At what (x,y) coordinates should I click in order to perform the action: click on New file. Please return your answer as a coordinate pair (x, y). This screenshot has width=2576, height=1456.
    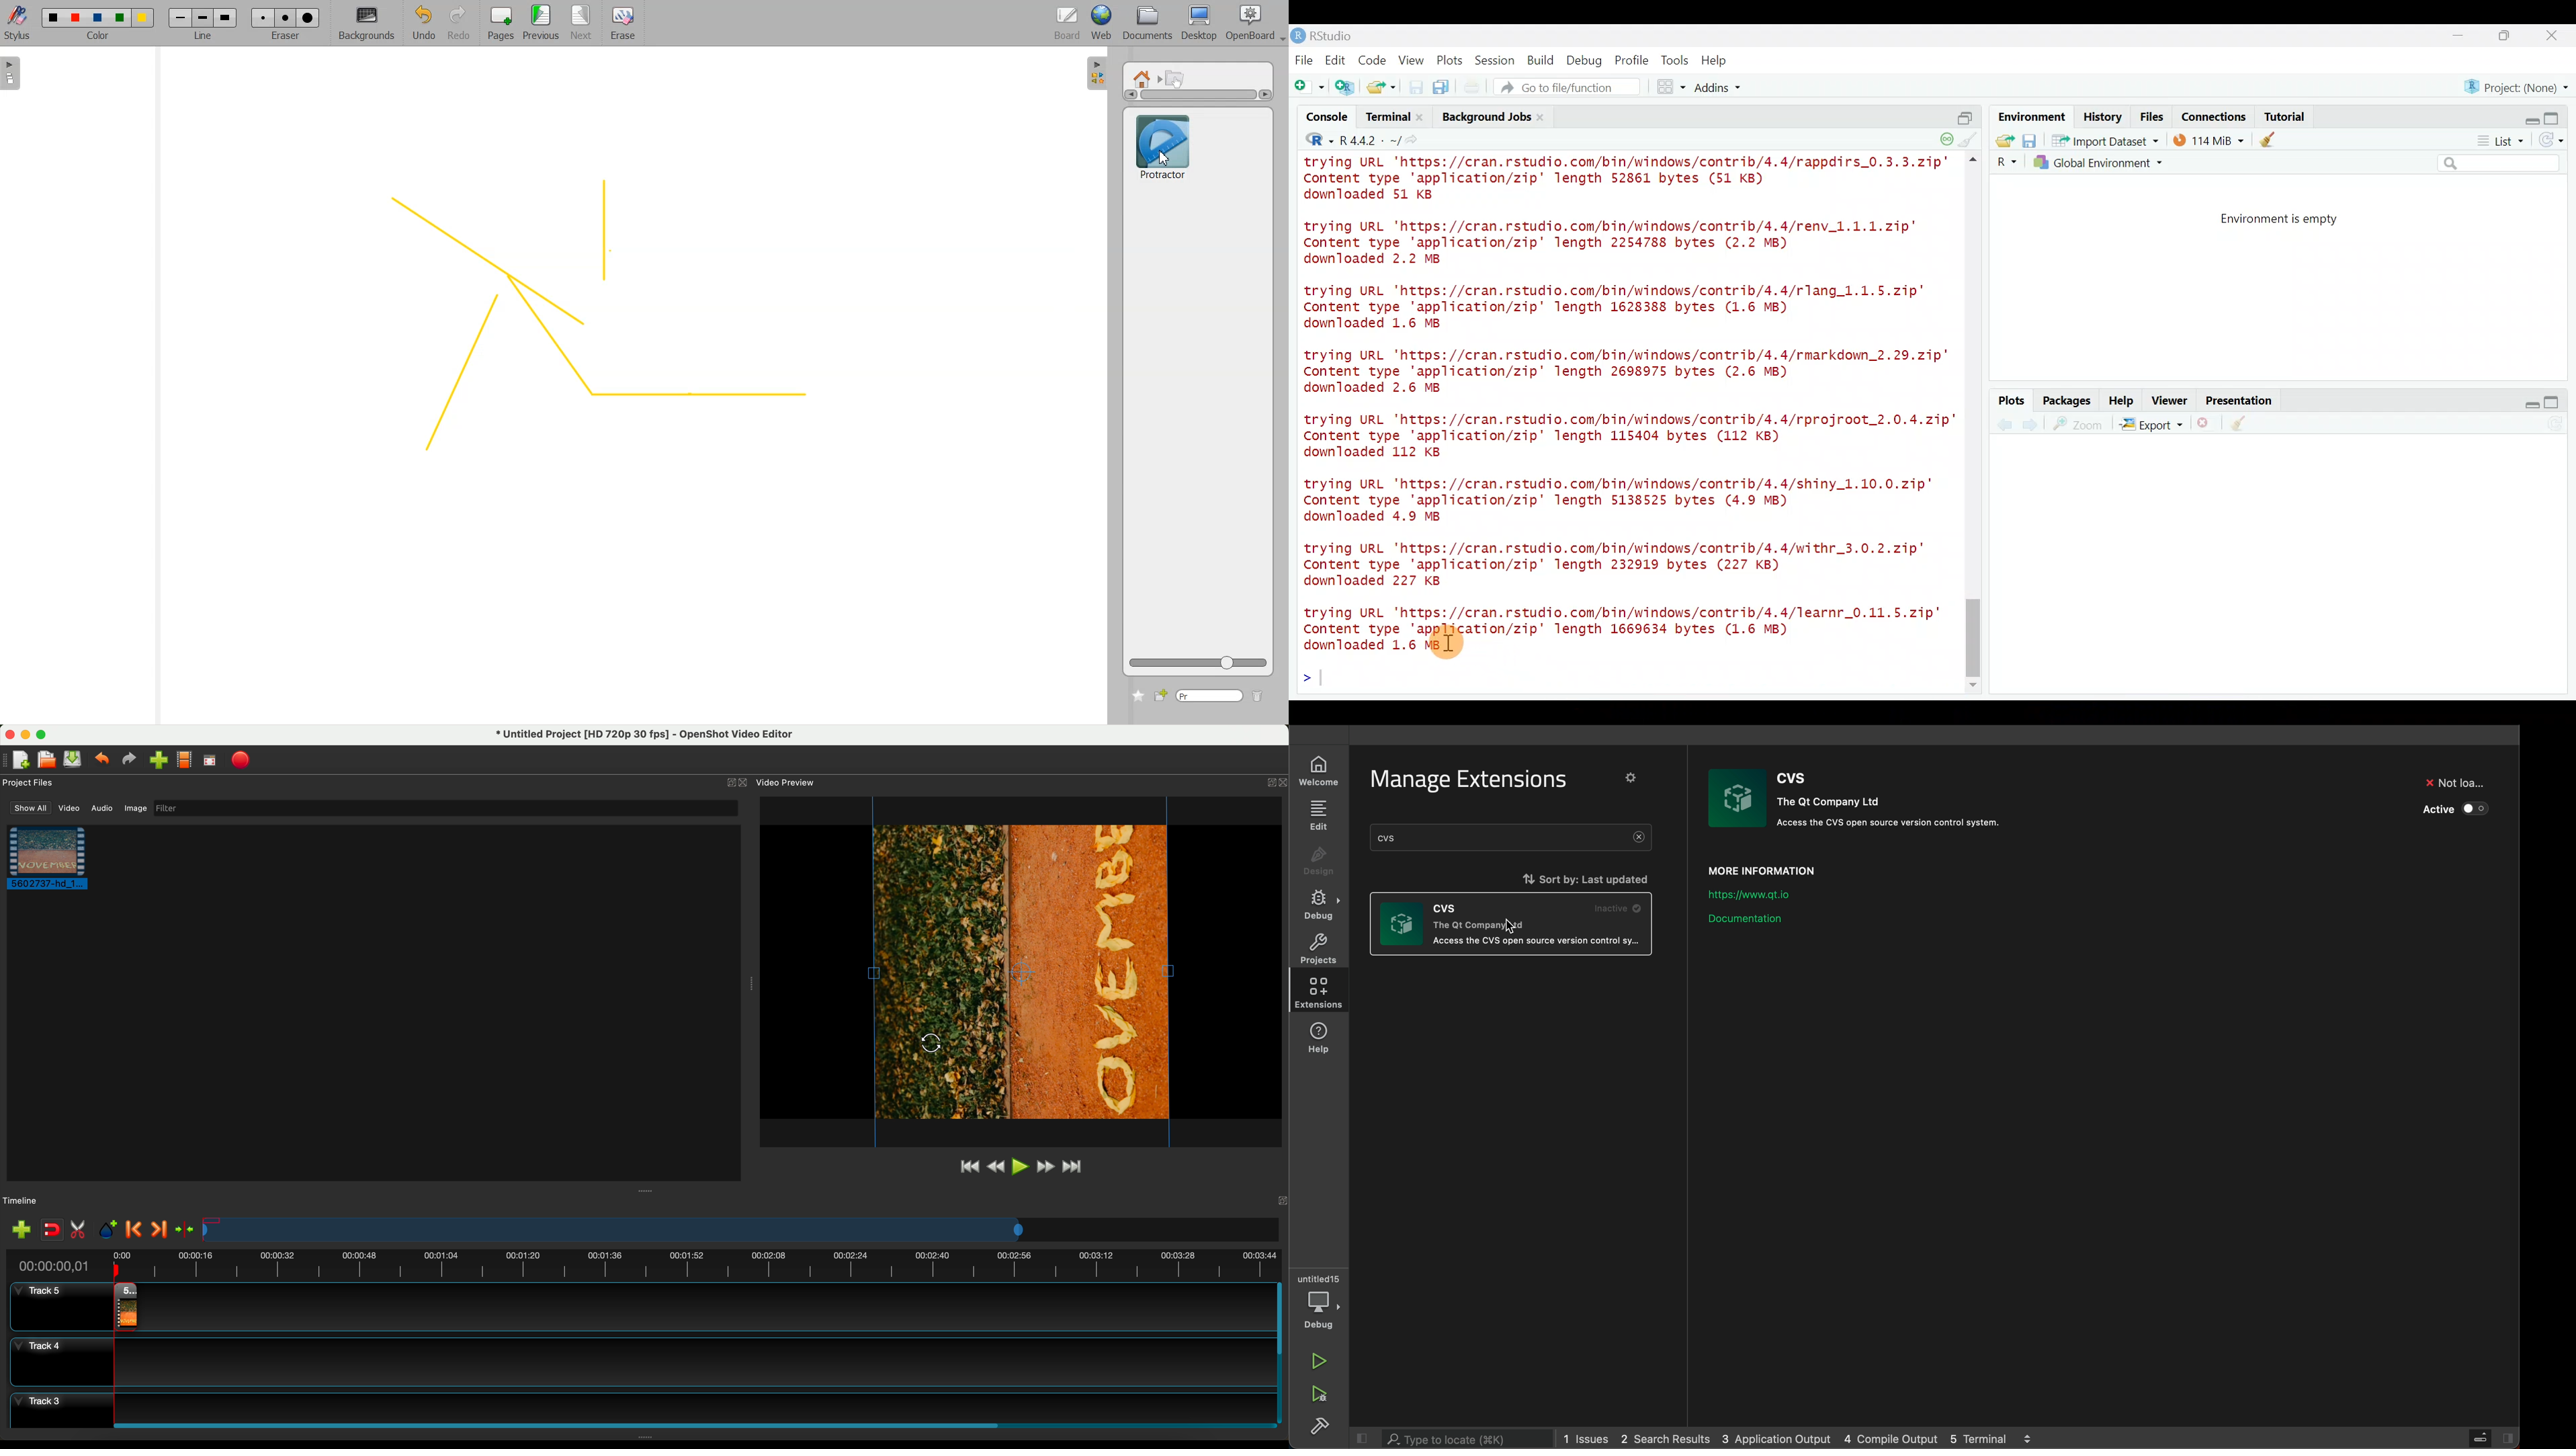
    Looking at the image, I should click on (1308, 87).